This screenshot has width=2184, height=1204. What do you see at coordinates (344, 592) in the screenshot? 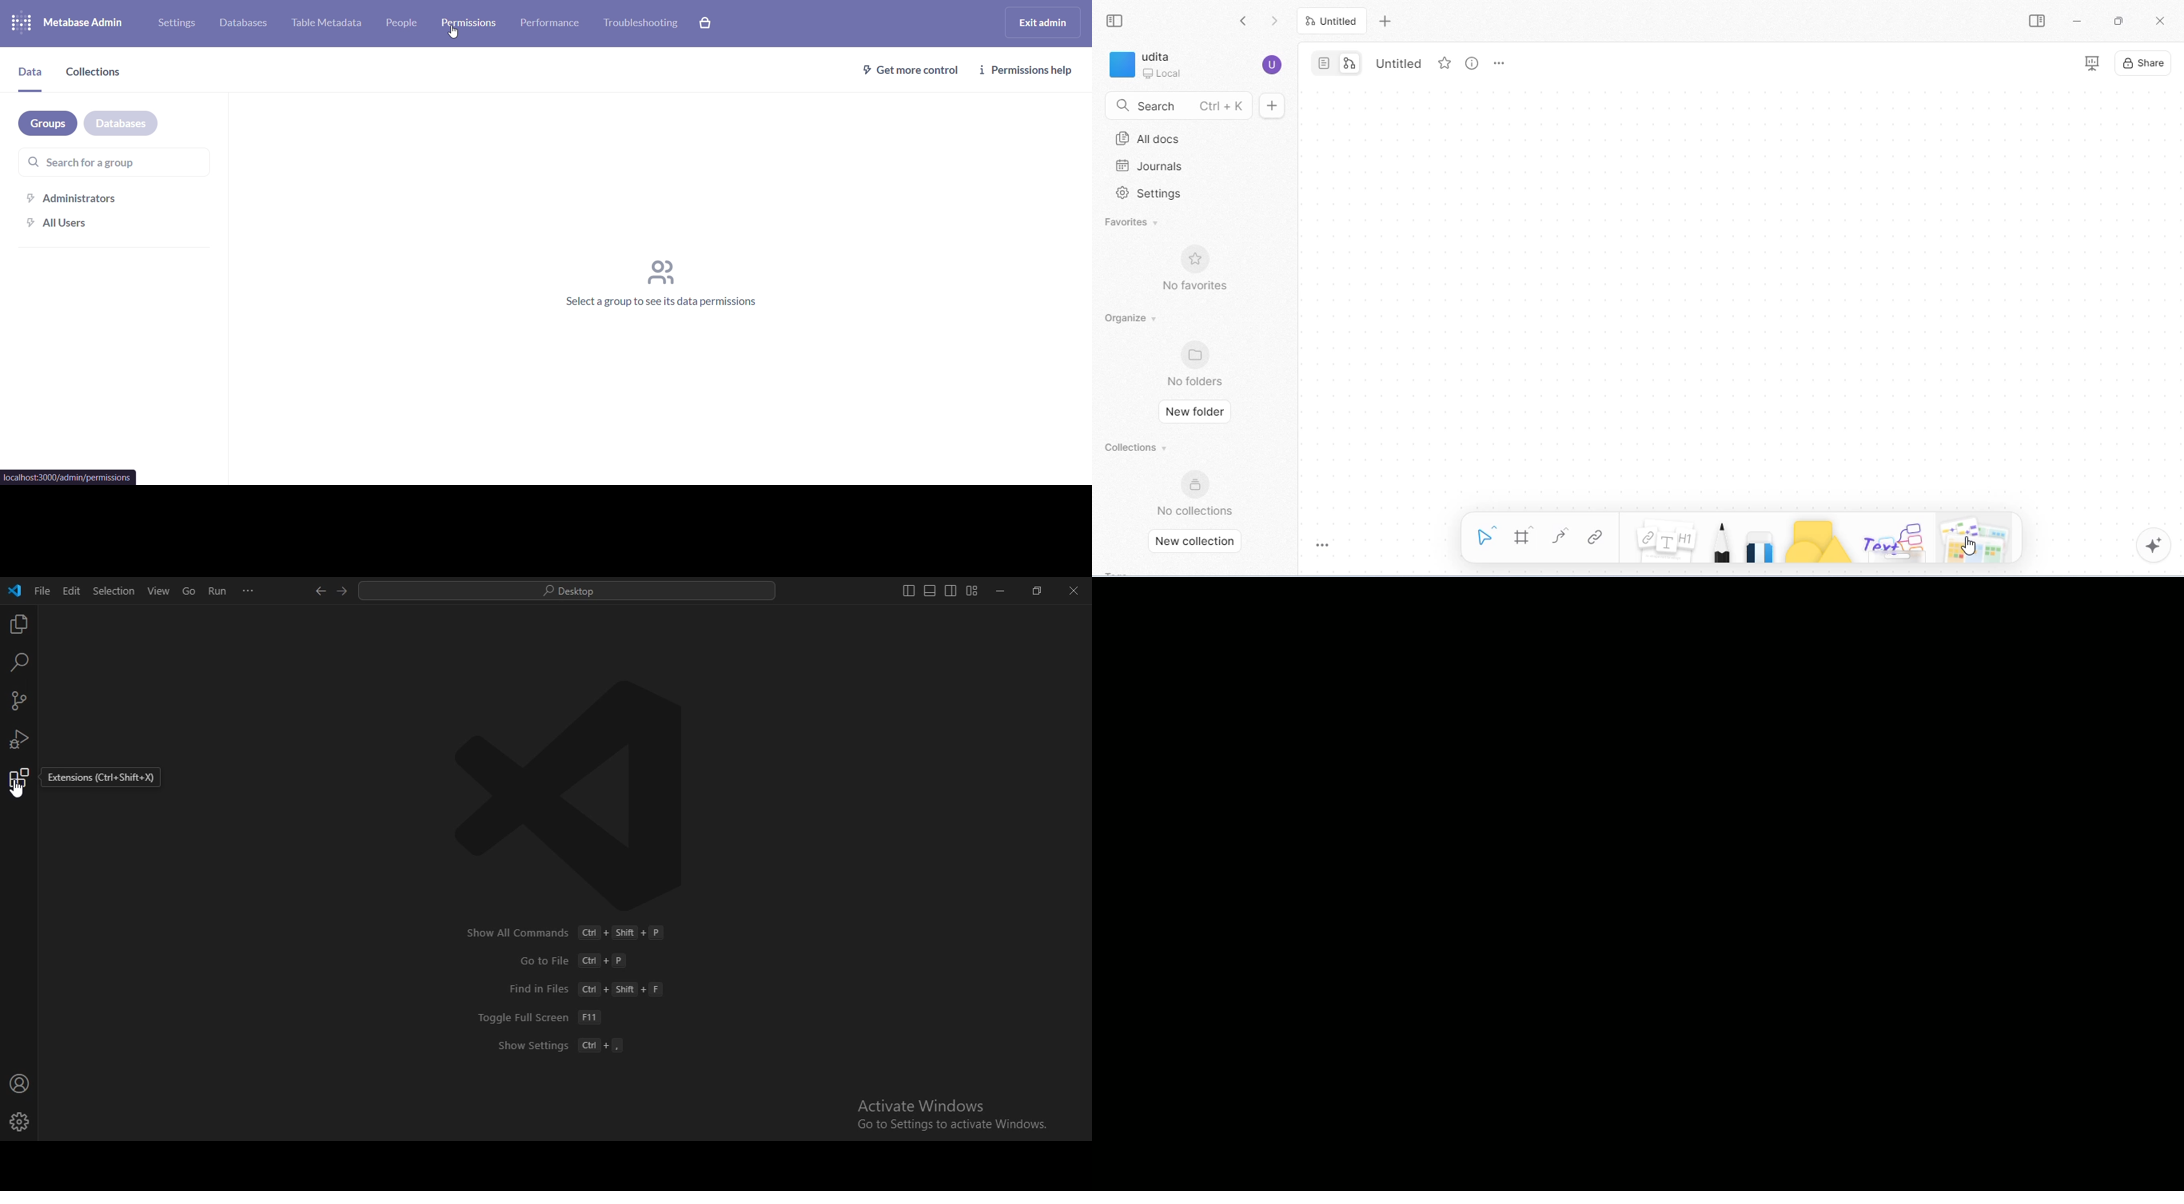
I see `go forward` at bounding box center [344, 592].